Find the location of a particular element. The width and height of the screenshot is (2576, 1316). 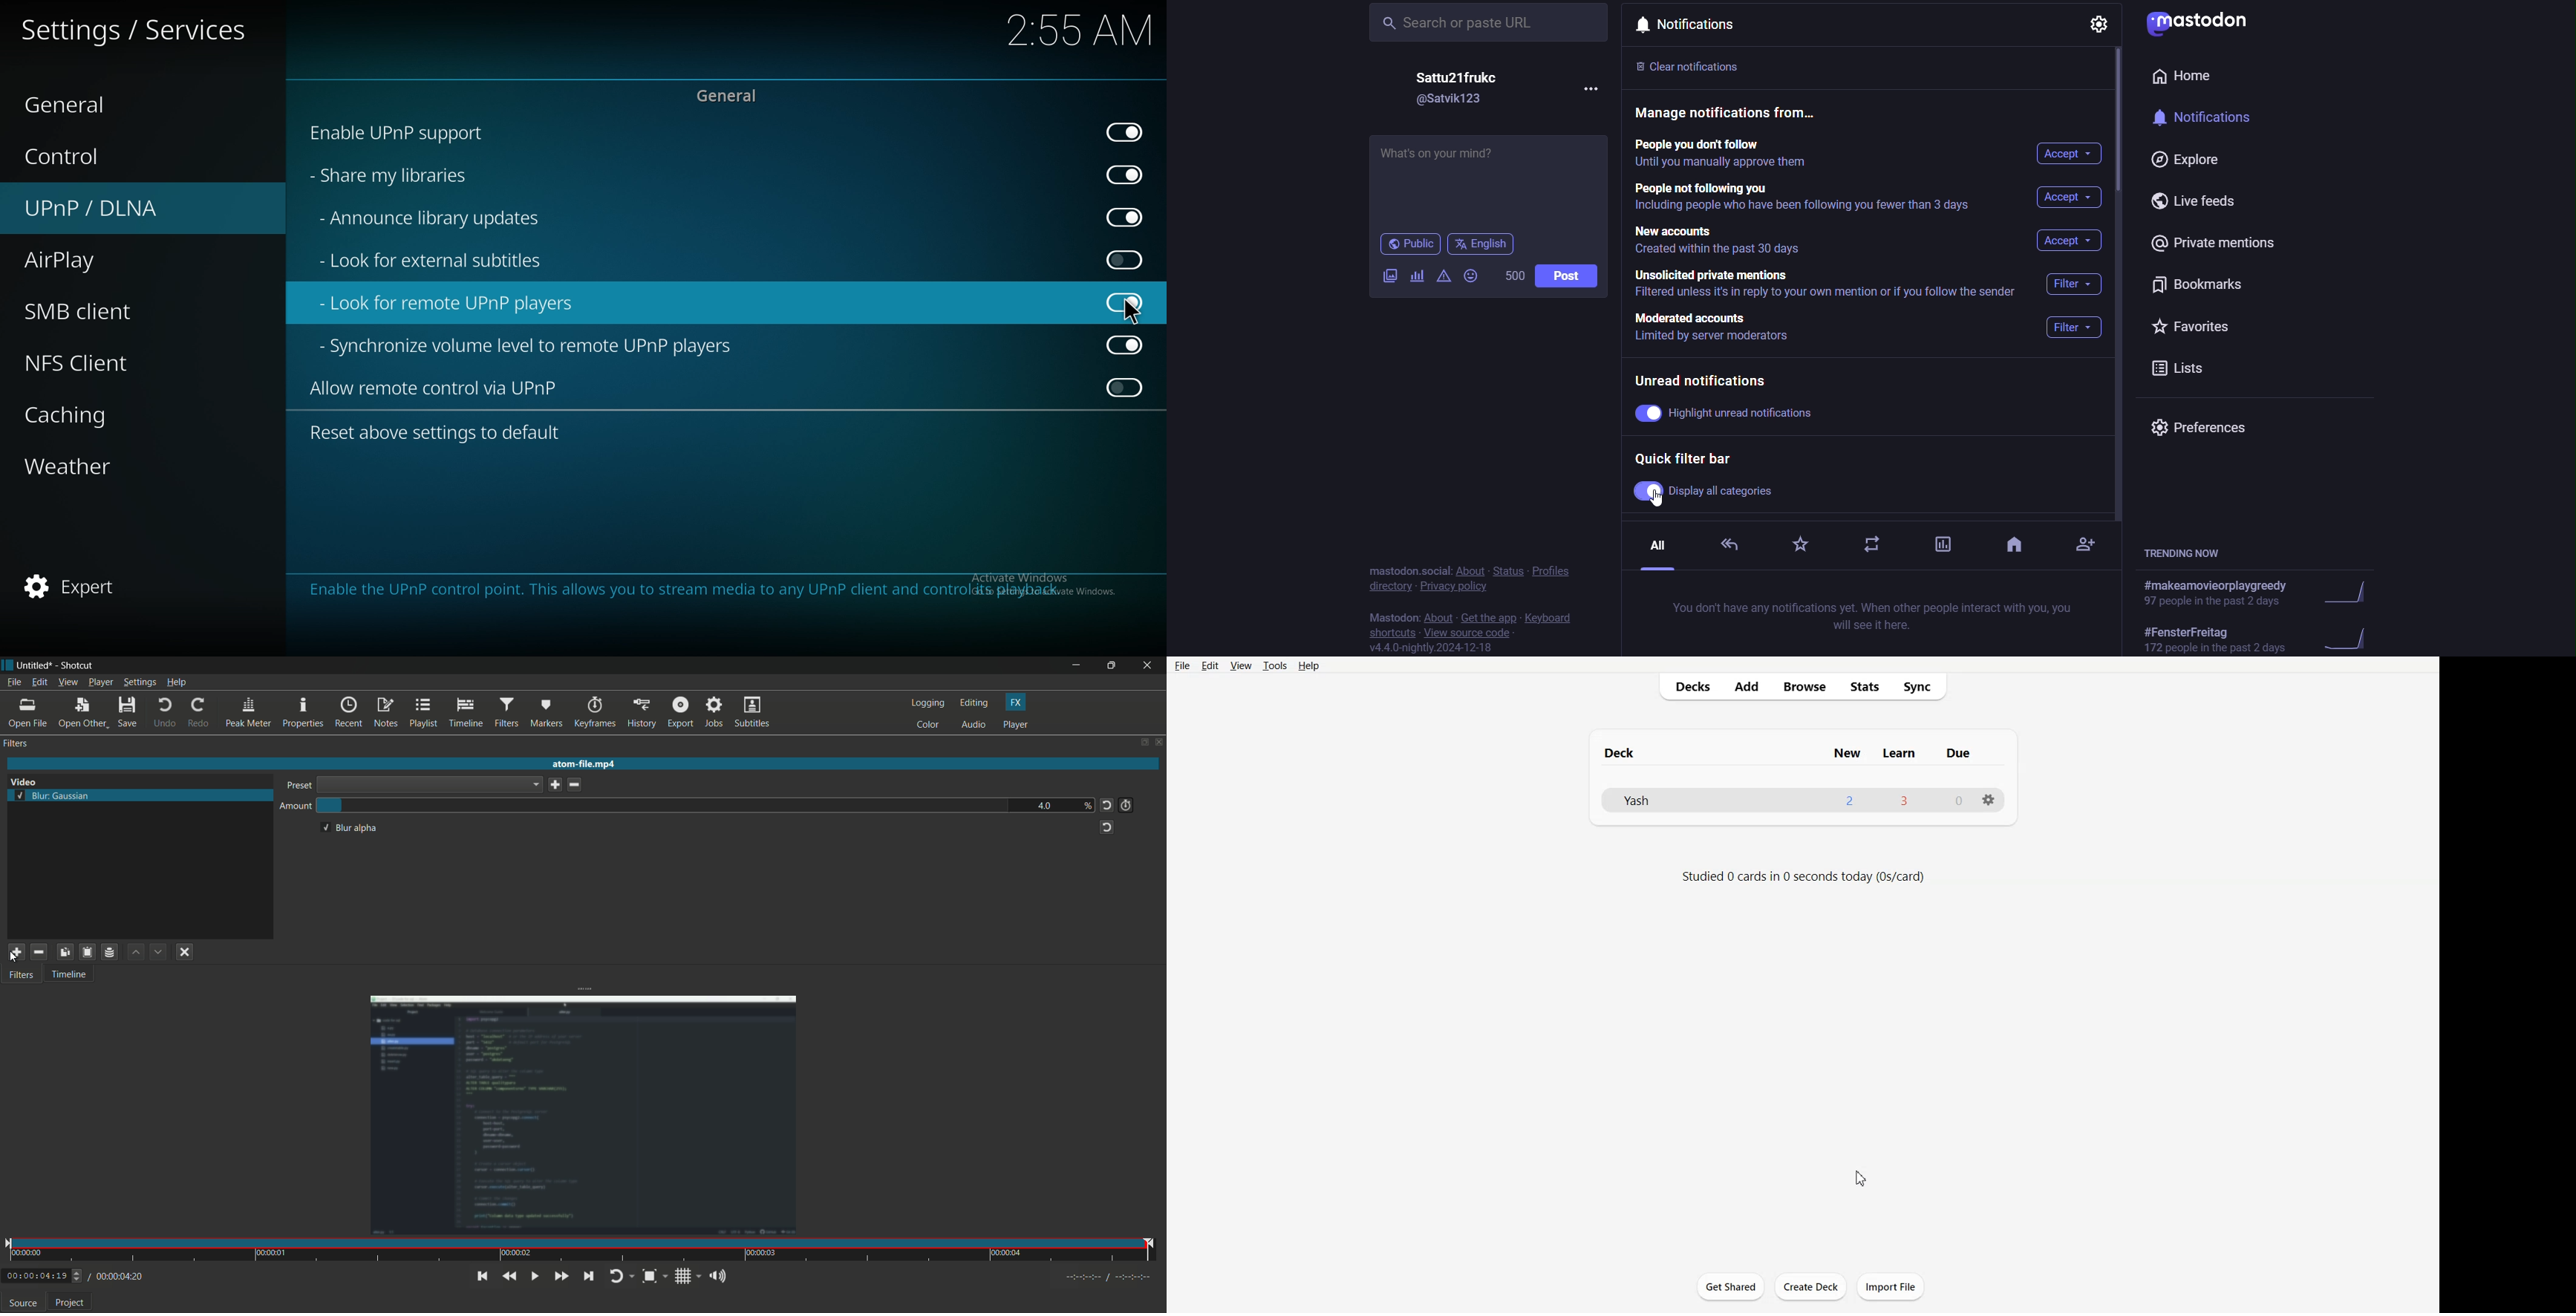

general is located at coordinates (734, 97).